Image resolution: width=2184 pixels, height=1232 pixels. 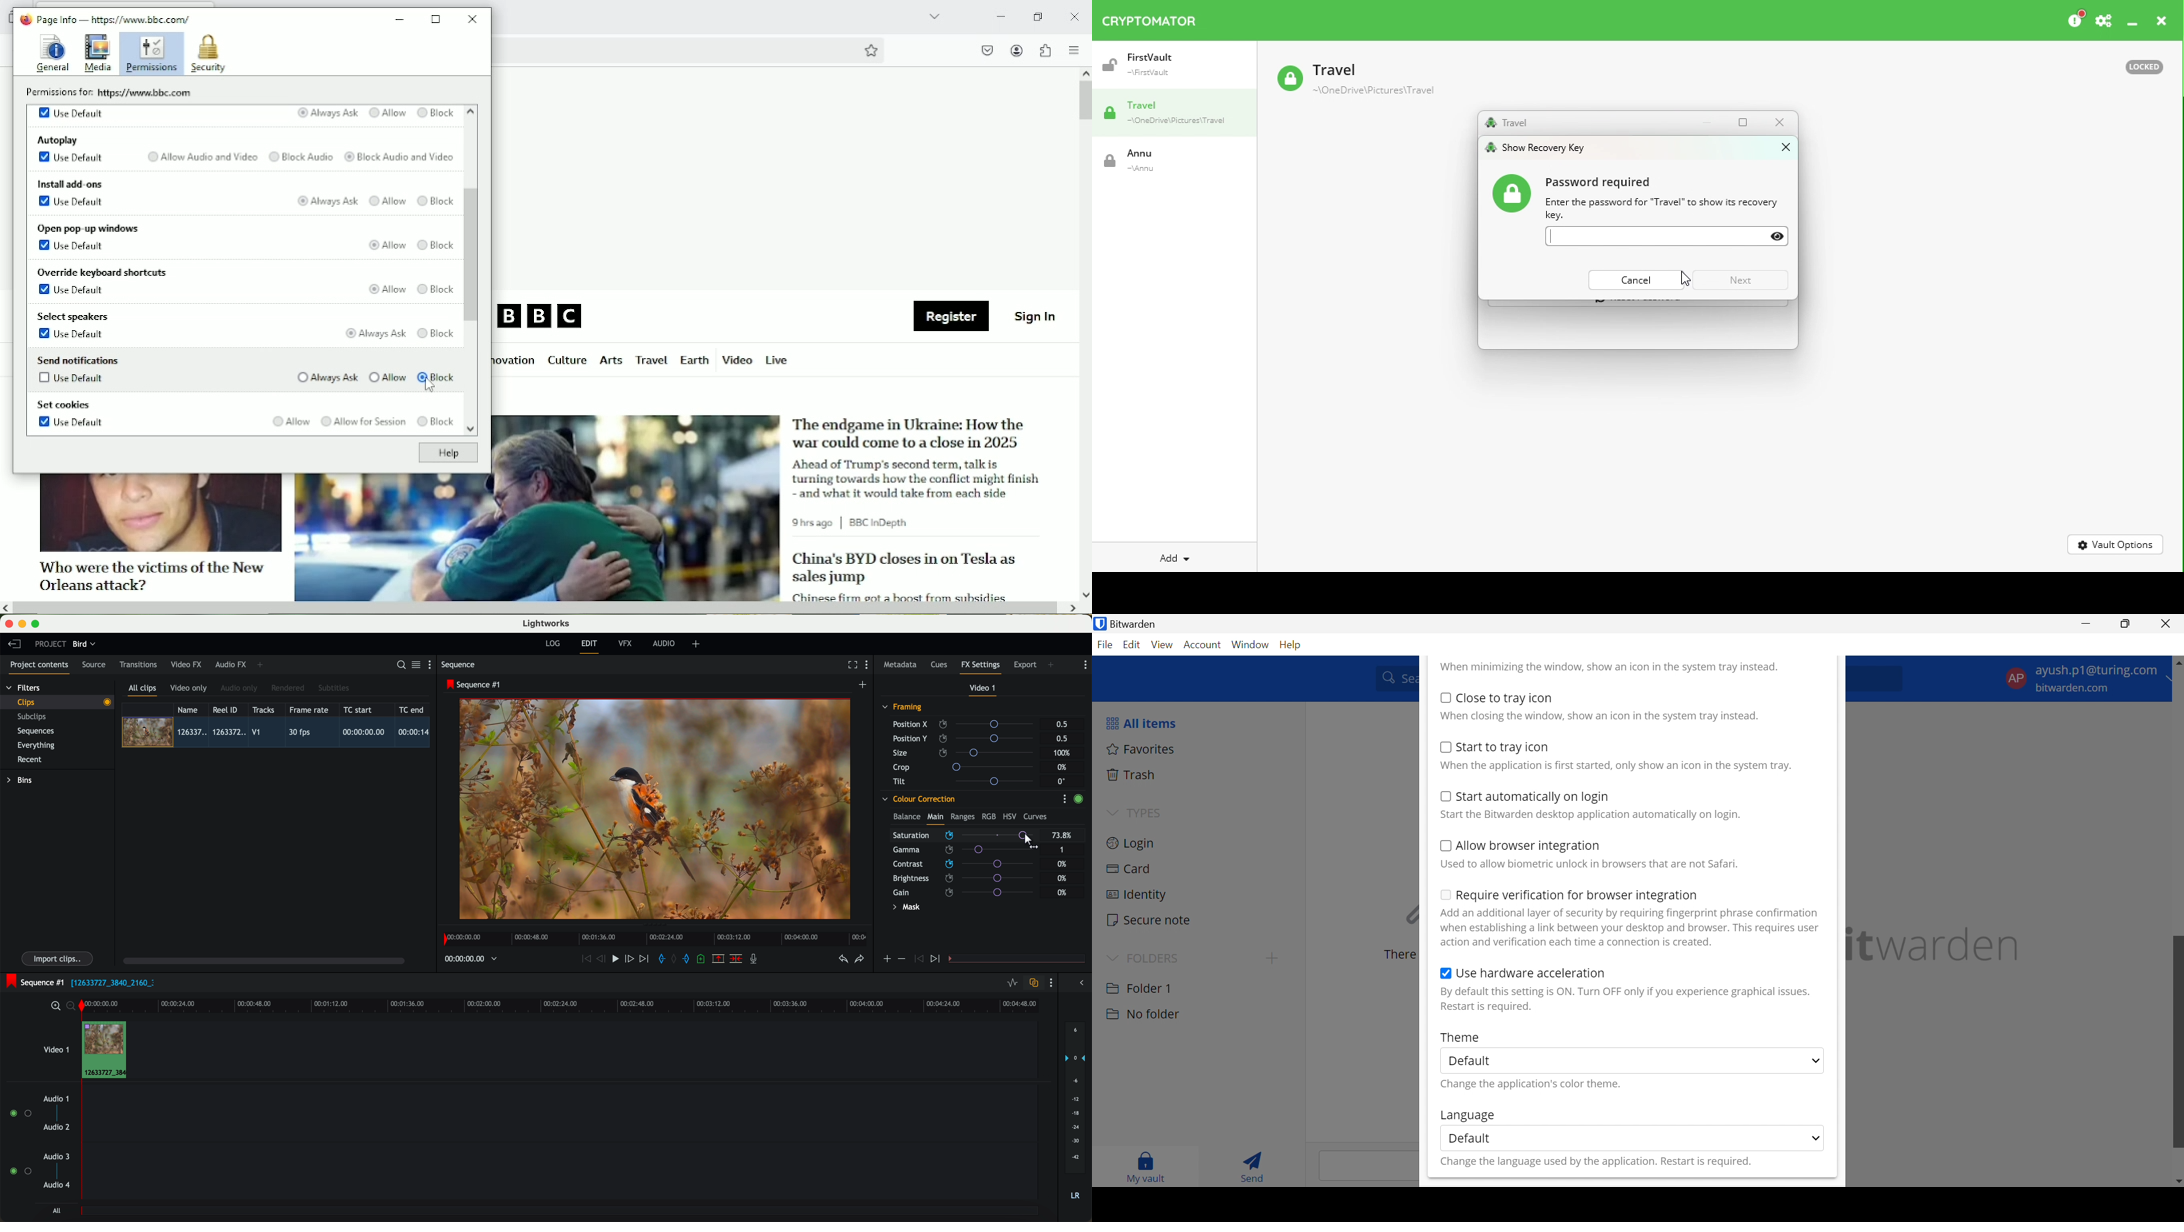 I want to click on Block, so click(x=436, y=291).